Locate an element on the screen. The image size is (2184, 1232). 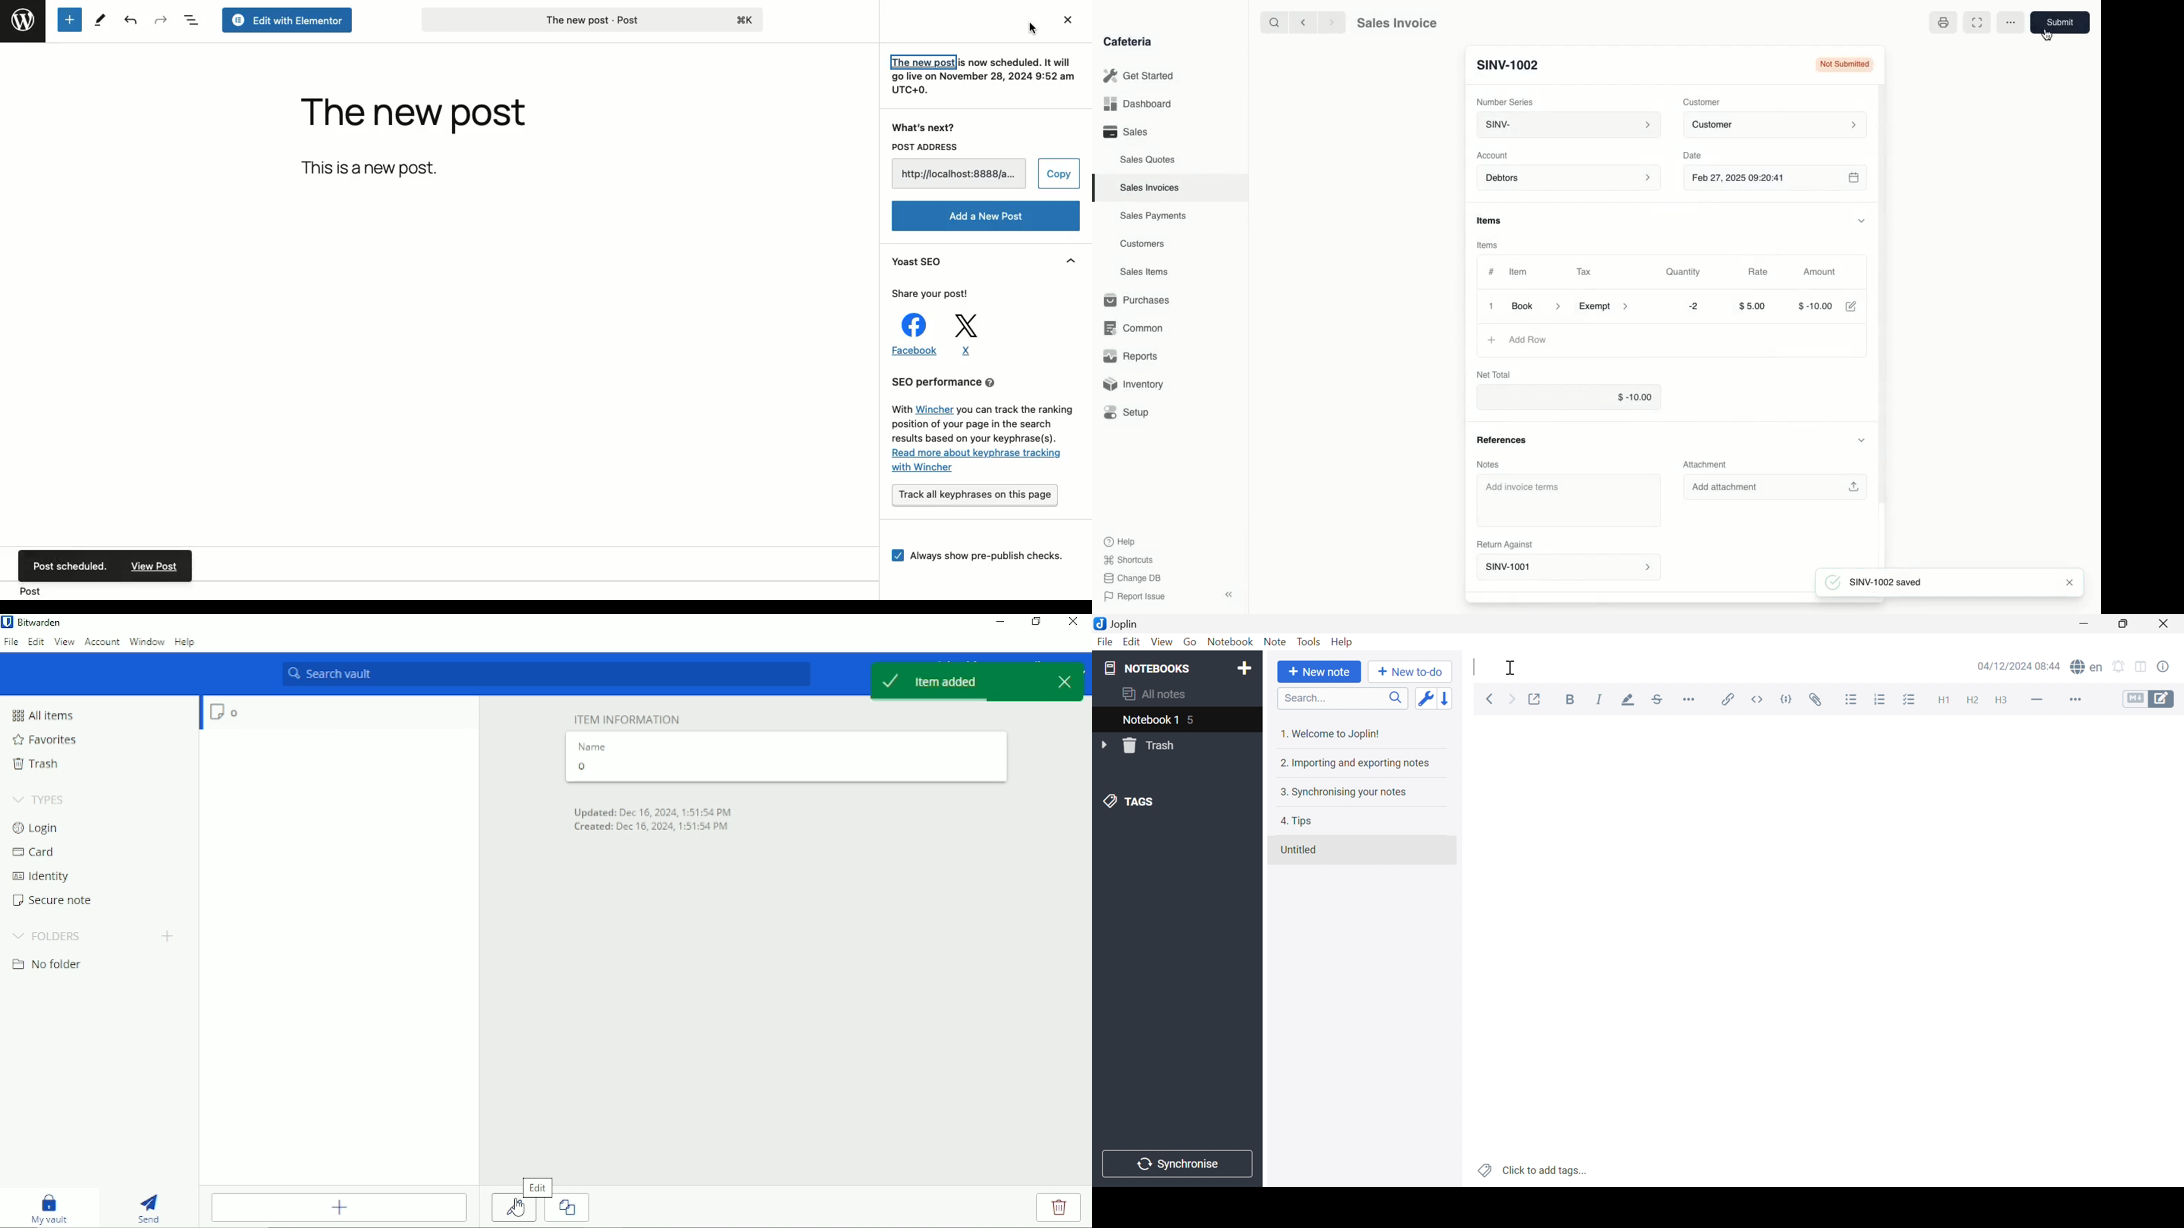
Add Row is located at coordinates (1524, 340).